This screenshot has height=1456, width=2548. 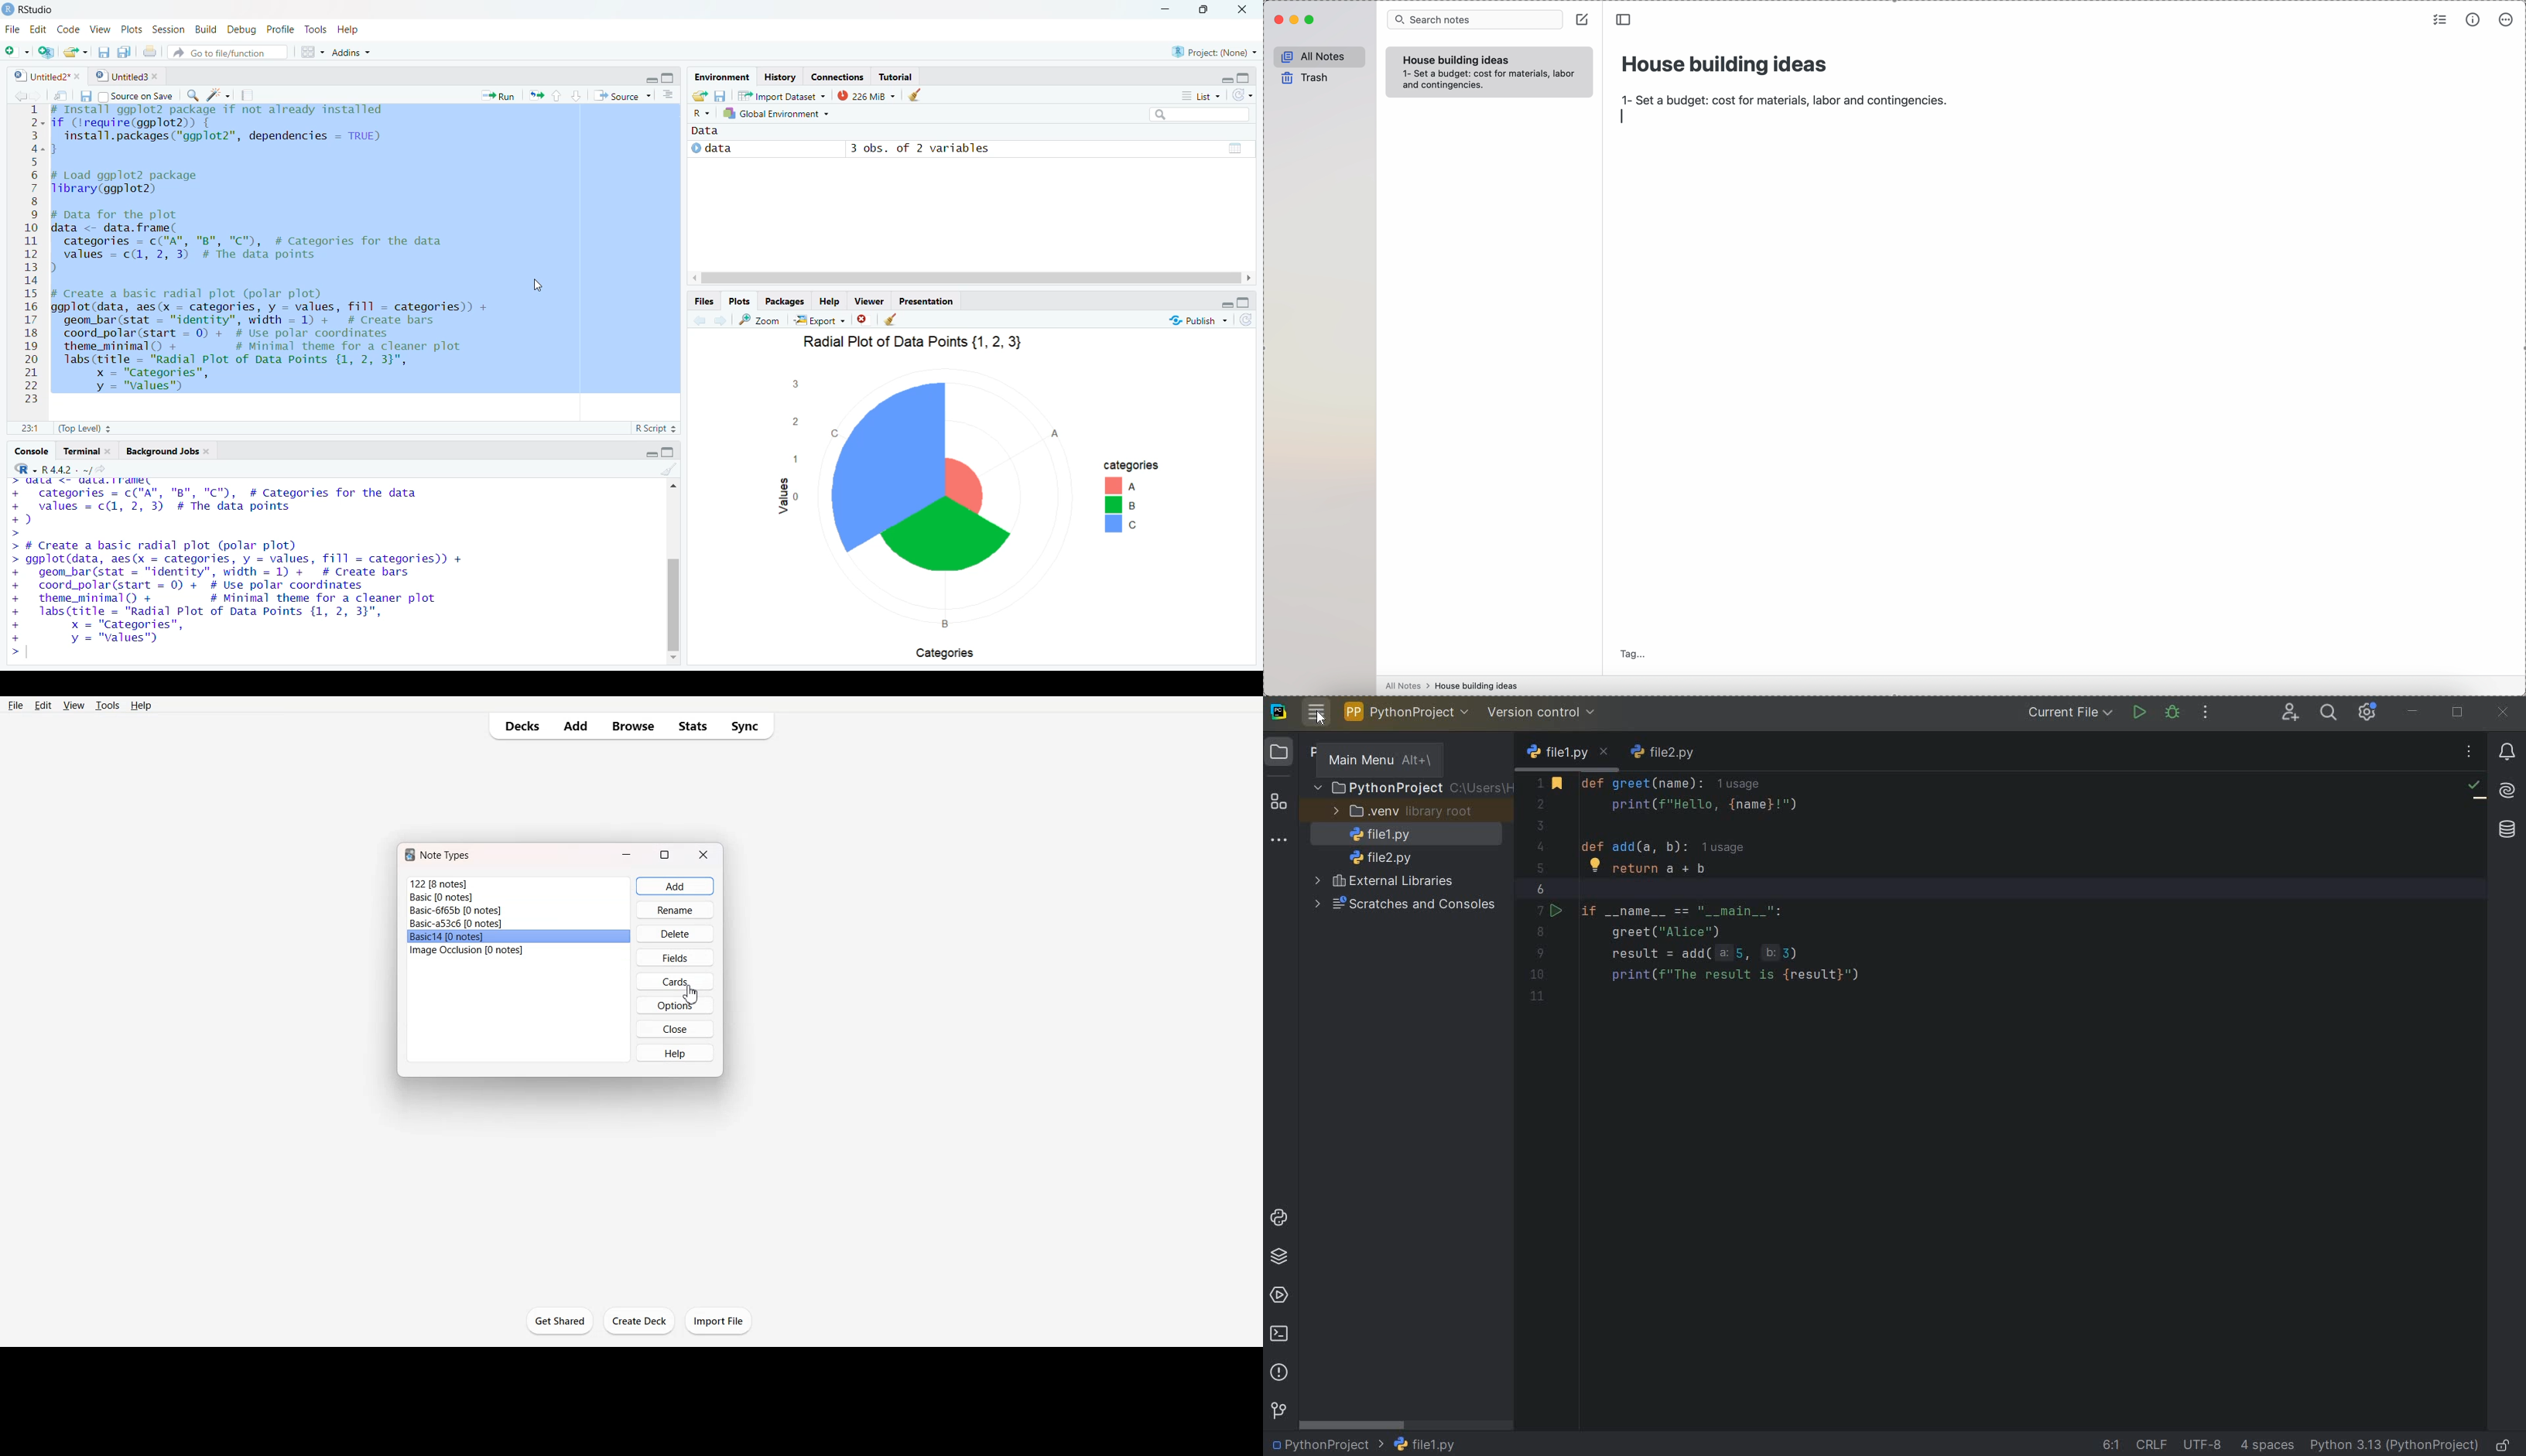 What do you see at coordinates (649, 454) in the screenshot?
I see `Minimize` at bounding box center [649, 454].